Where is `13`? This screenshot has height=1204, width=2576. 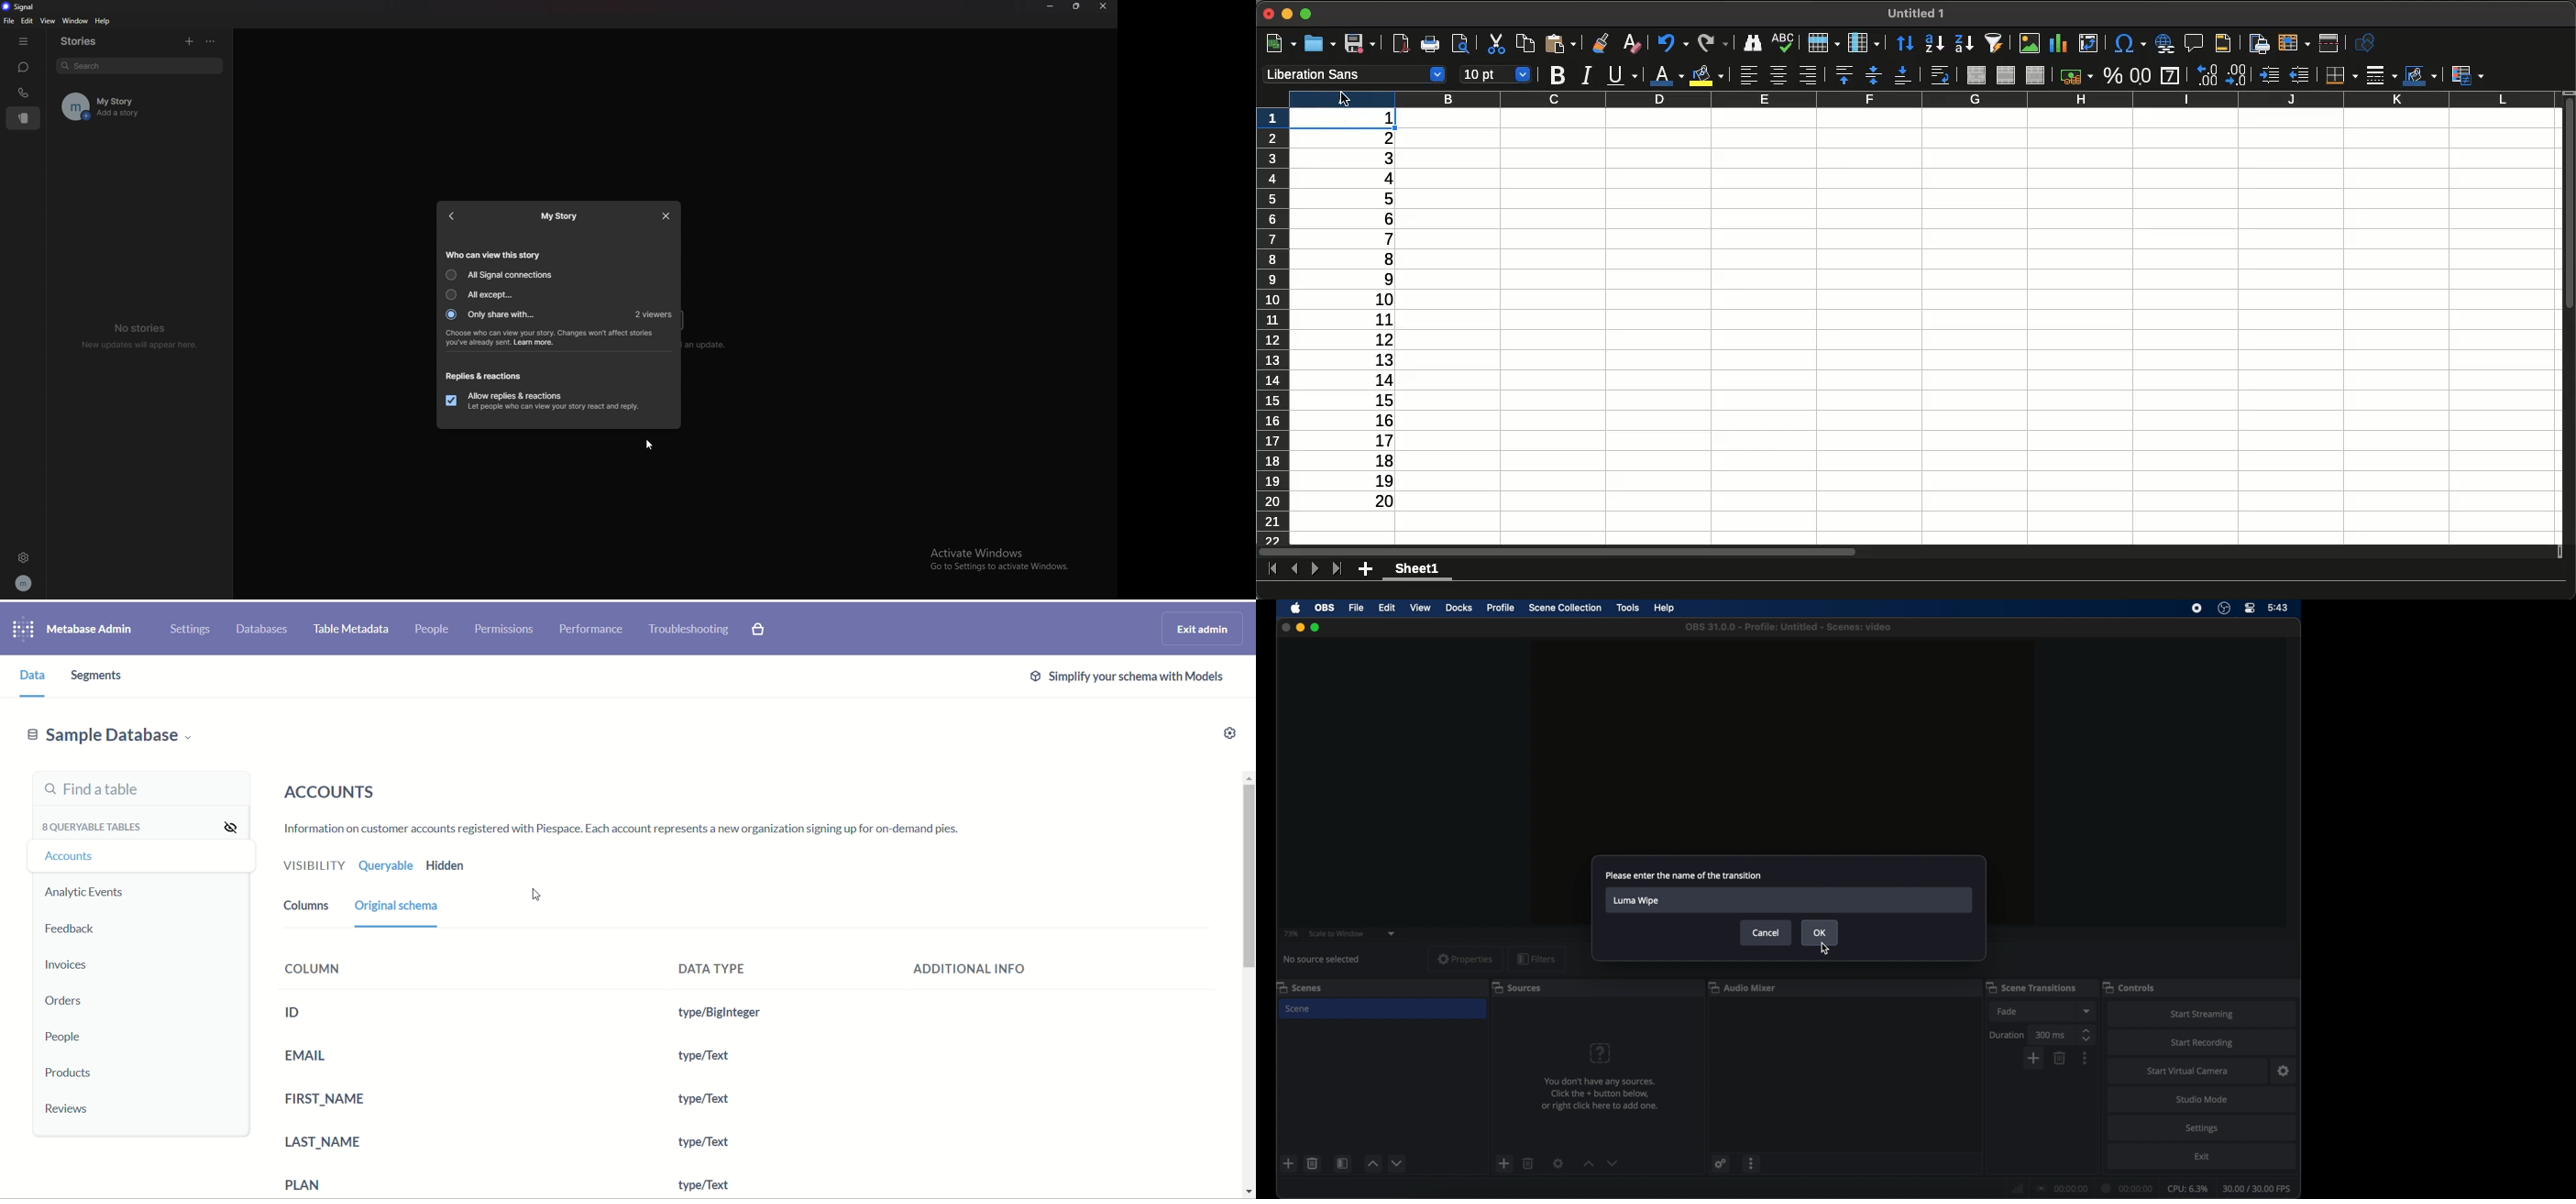
13 is located at coordinates (1373, 358).